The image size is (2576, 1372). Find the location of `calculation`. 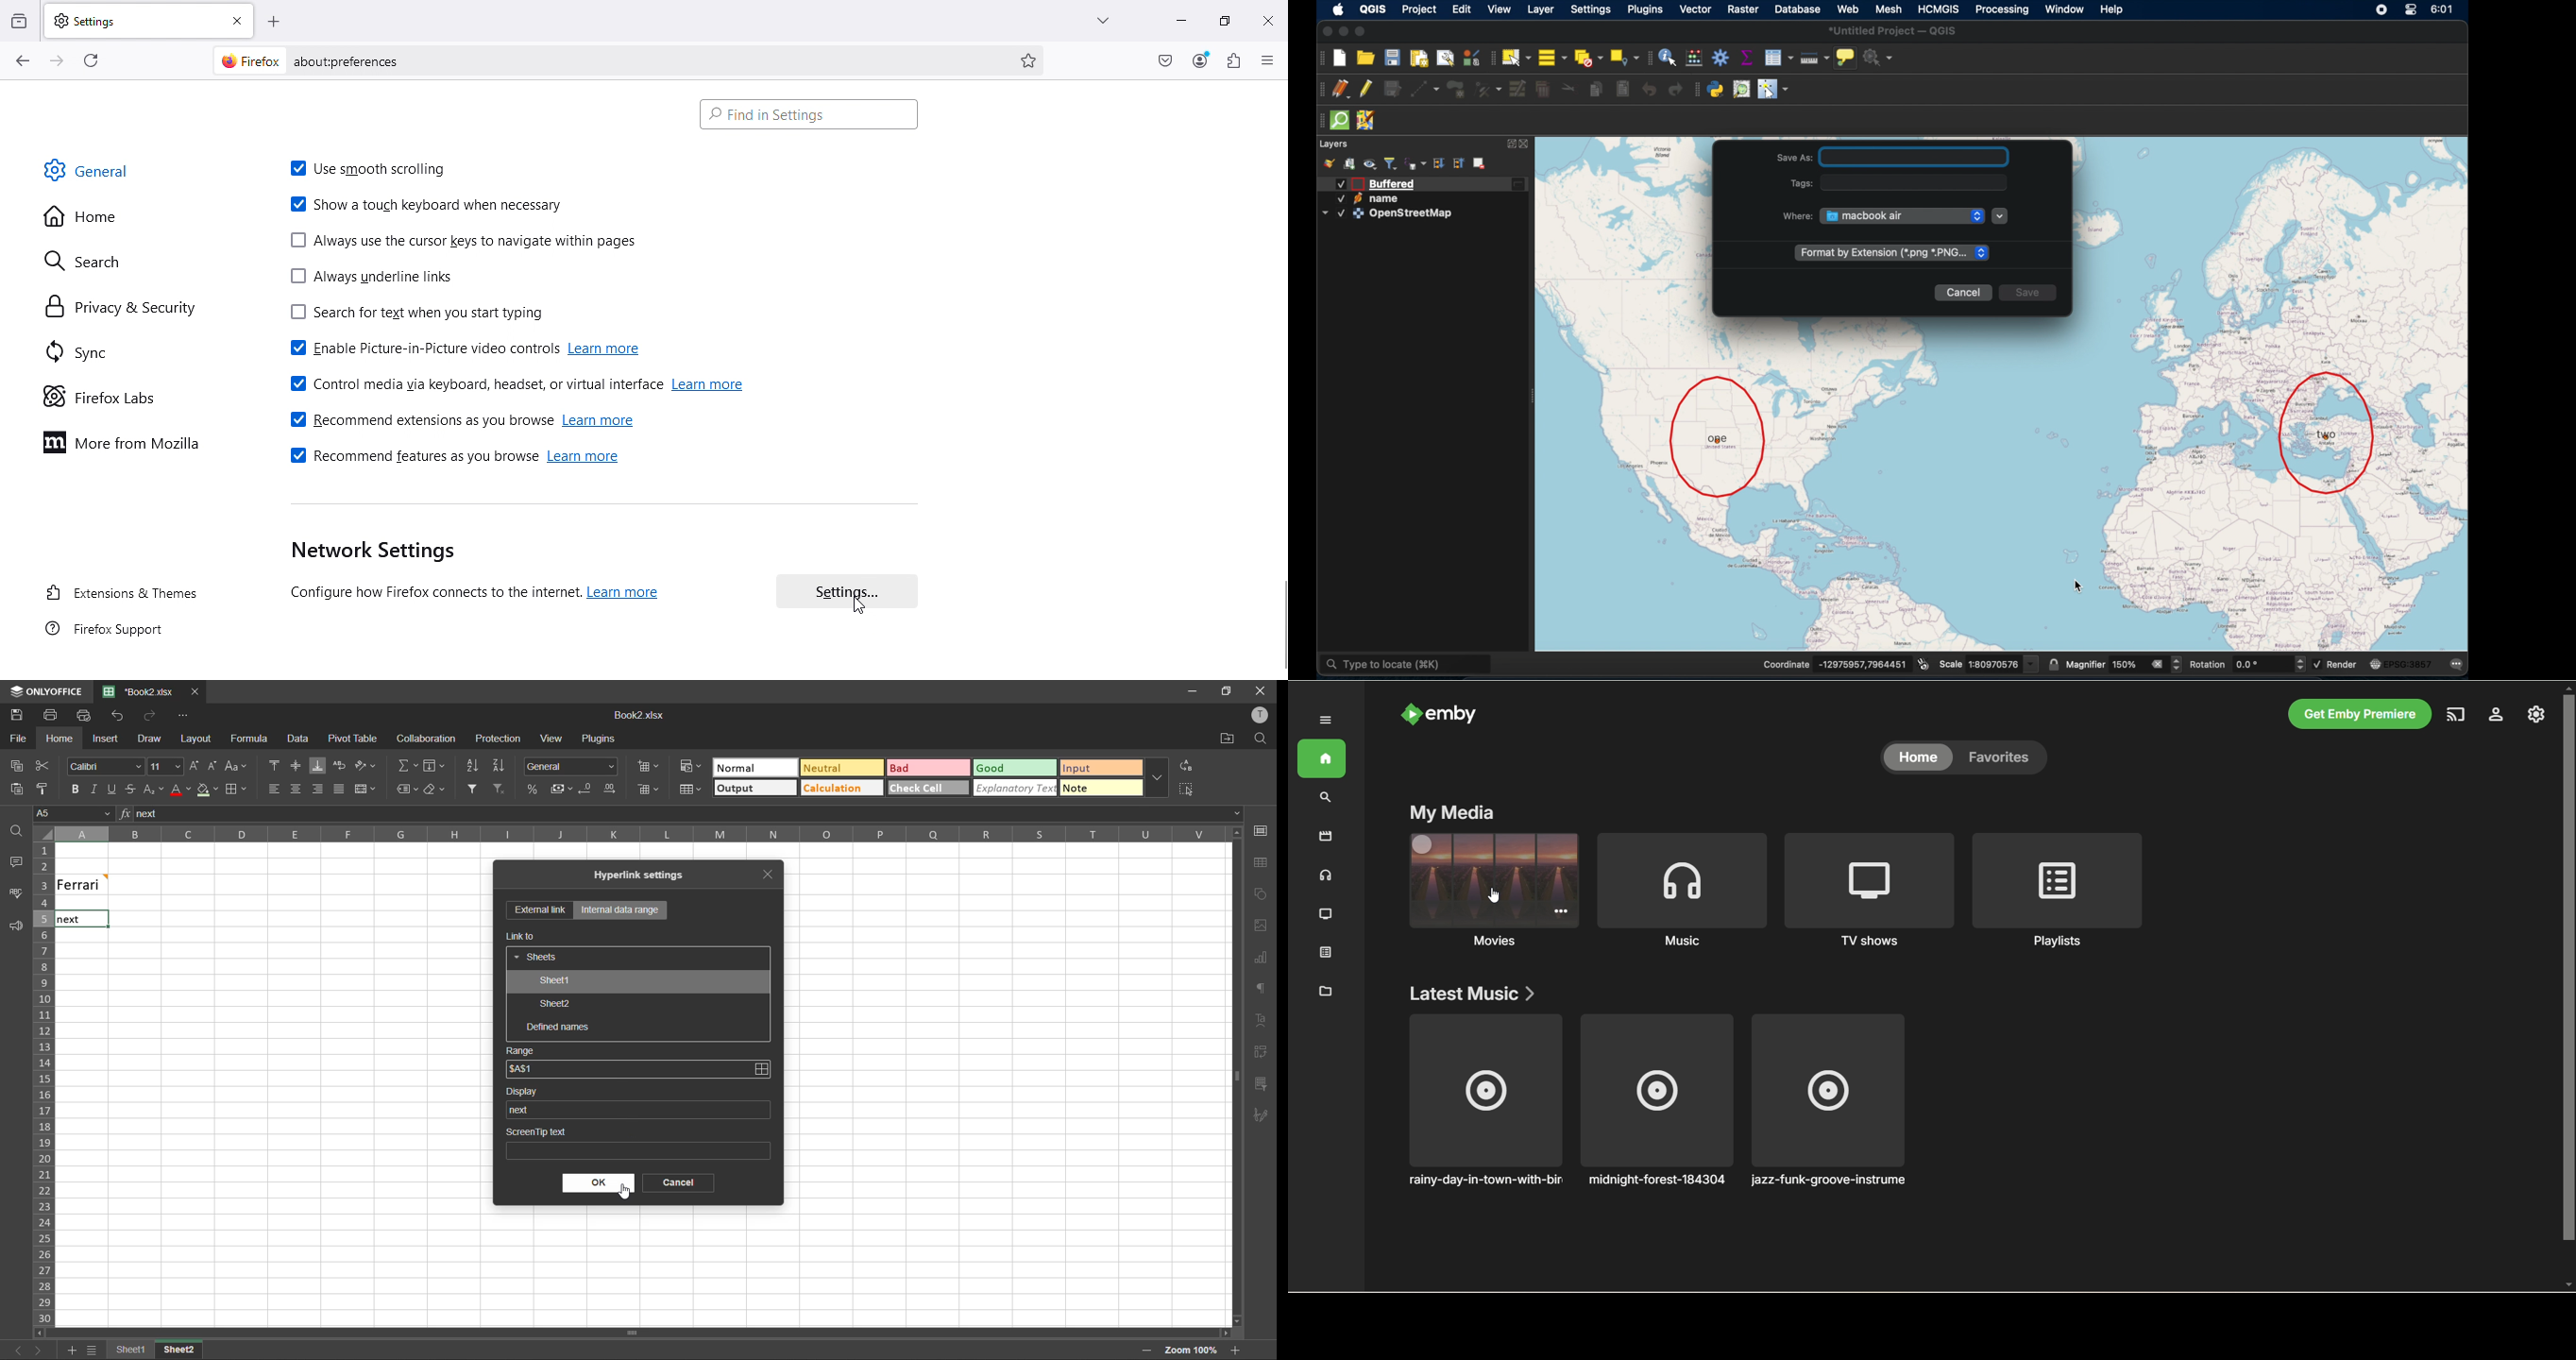

calculation is located at coordinates (843, 790).